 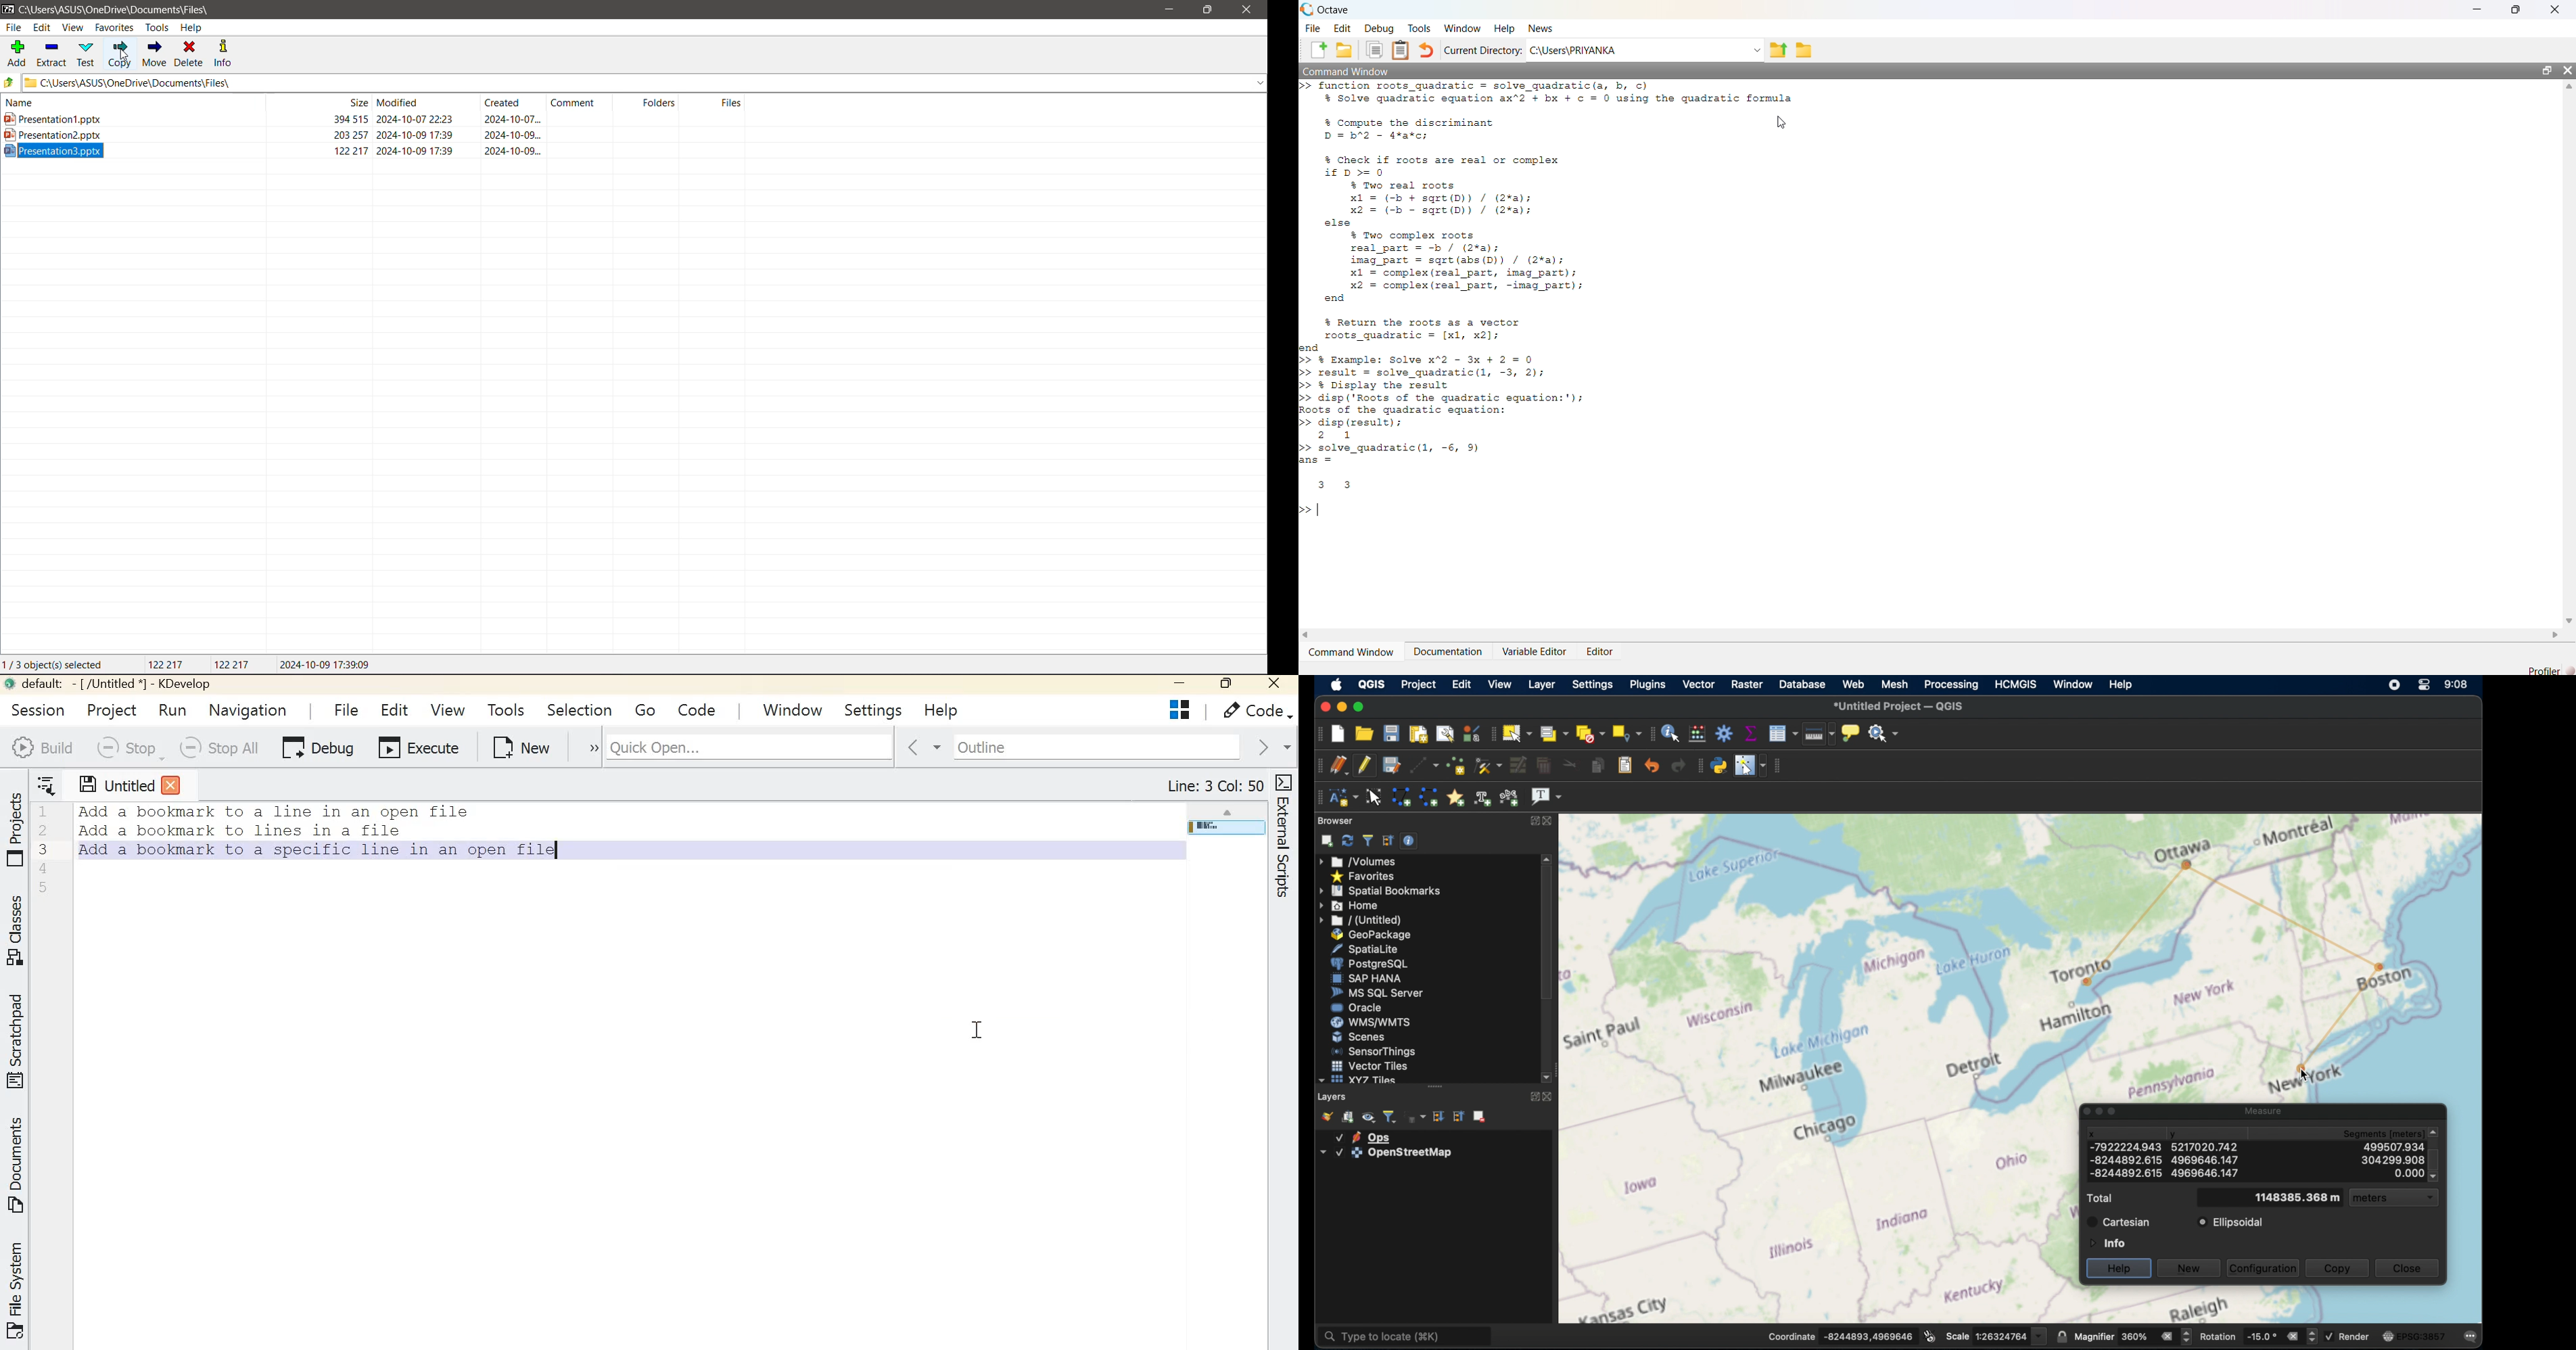 I want to click on vector toolbar, so click(x=1780, y=766).